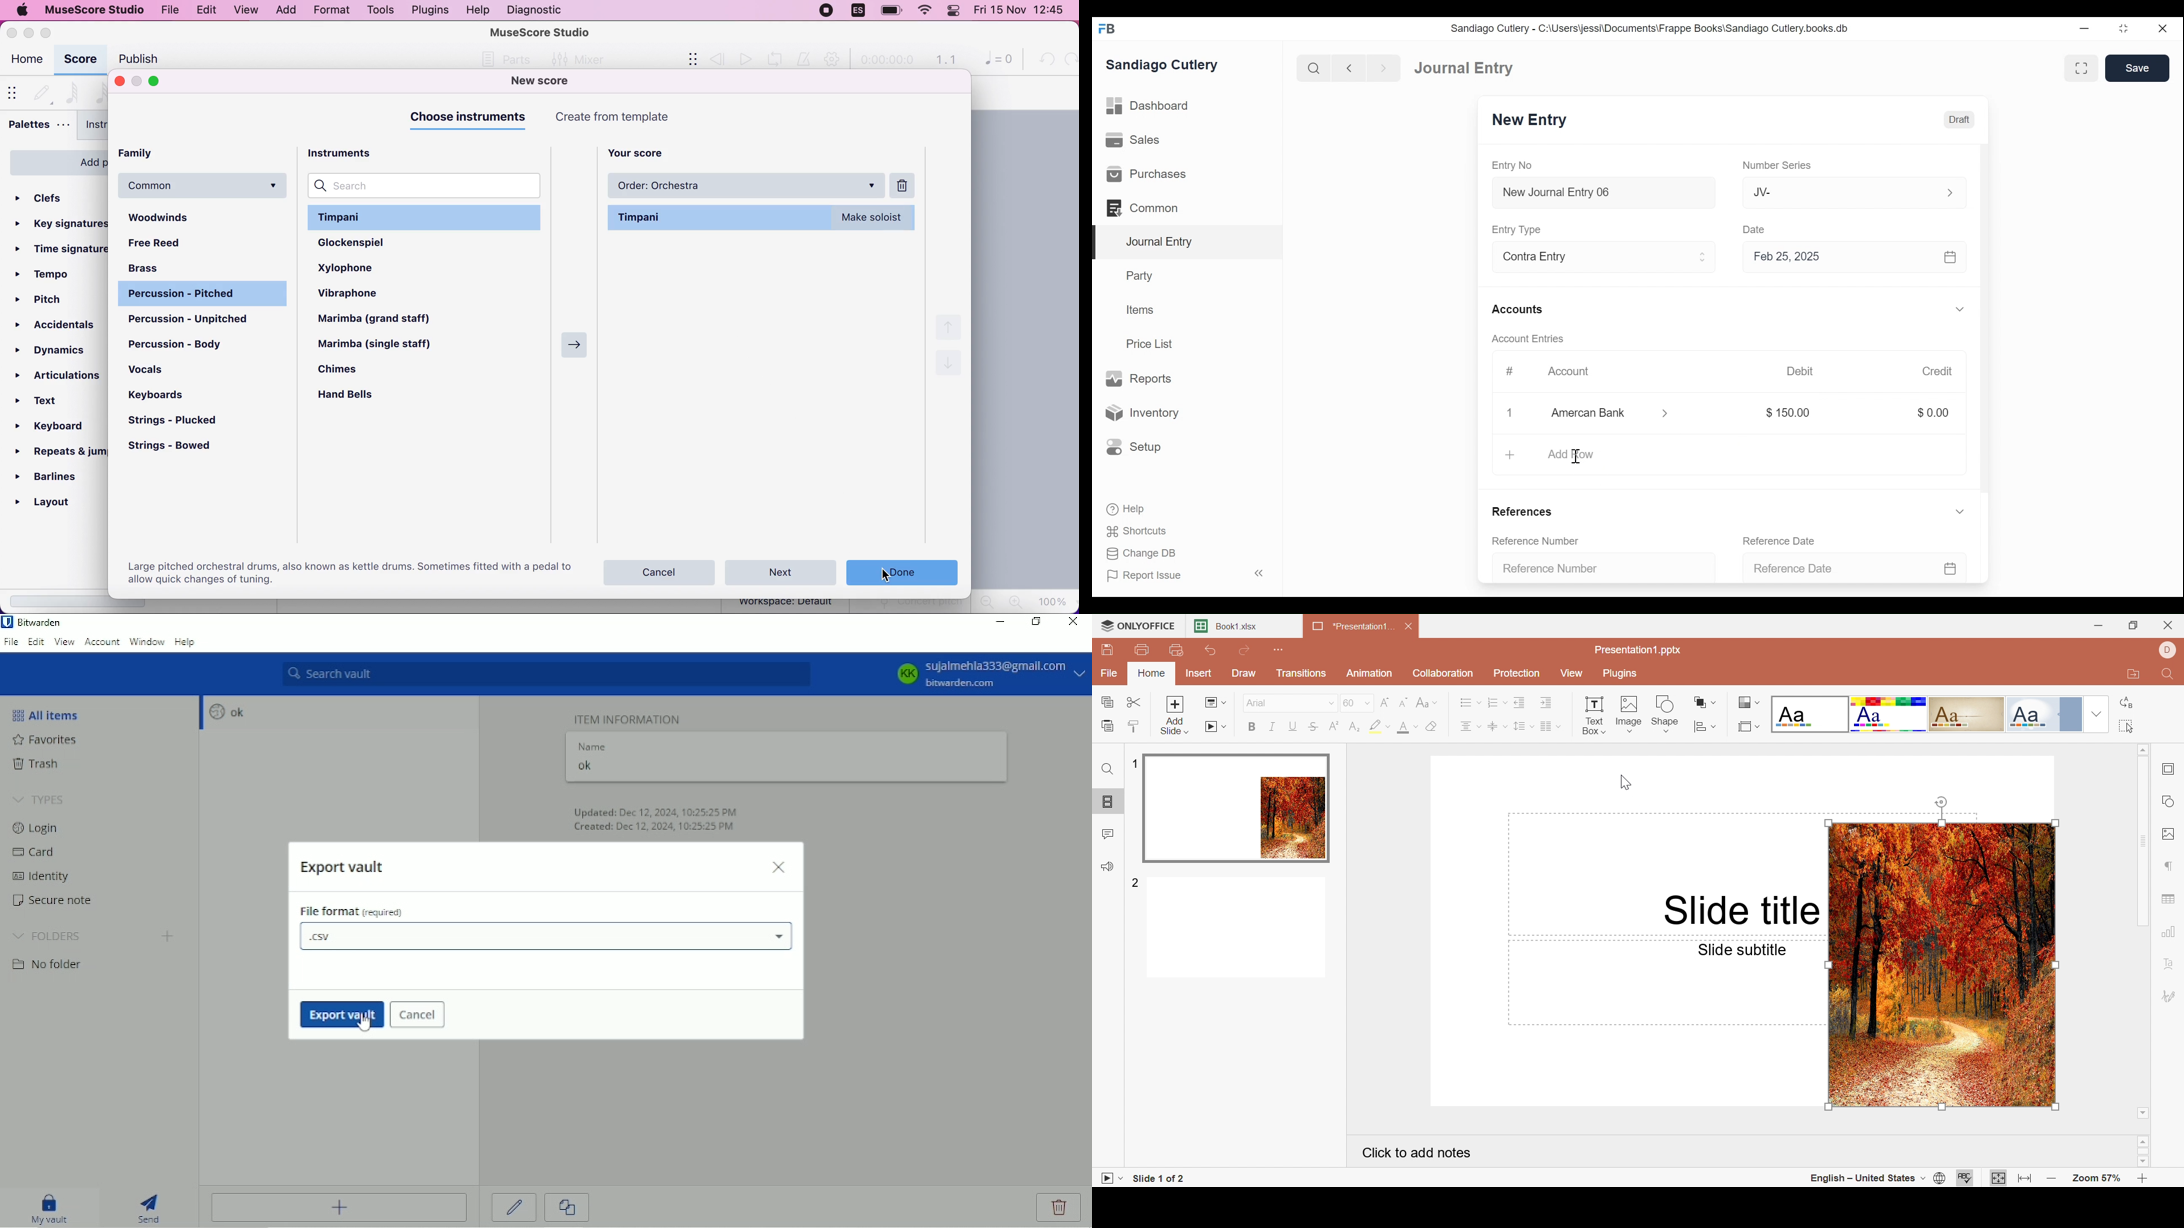 This screenshot has width=2184, height=1232. I want to click on Transitions, so click(1302, 674).